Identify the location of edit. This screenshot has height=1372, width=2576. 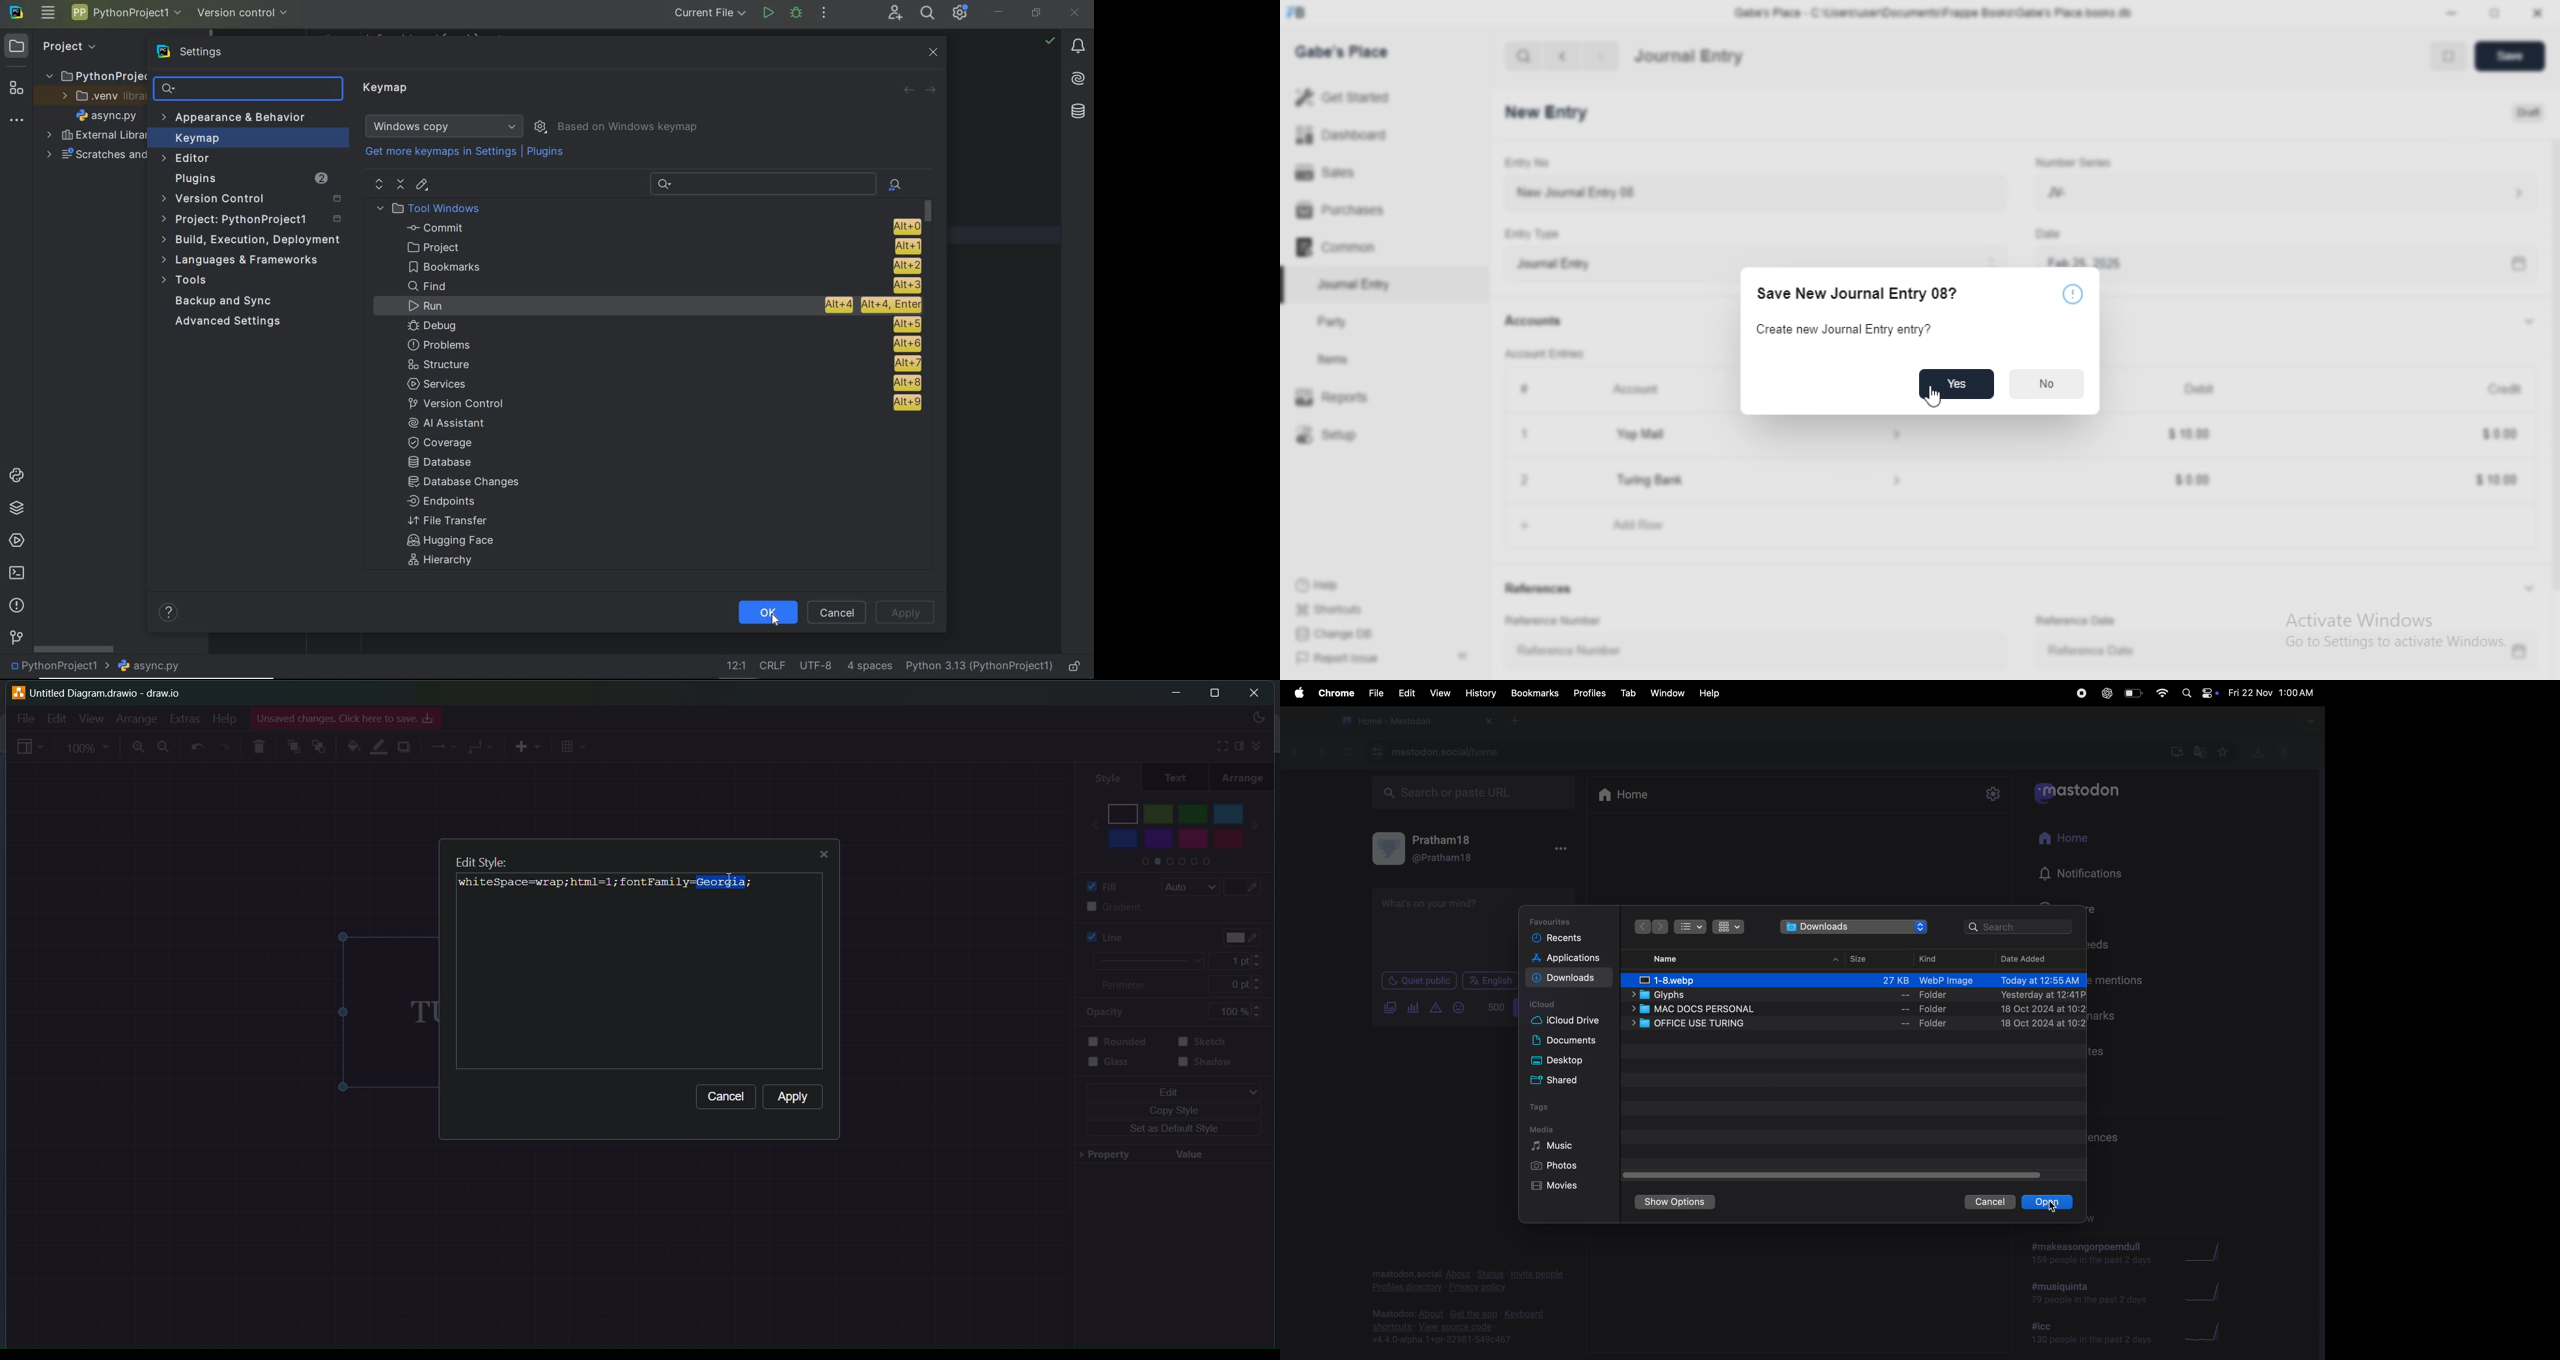
(1406, 693).